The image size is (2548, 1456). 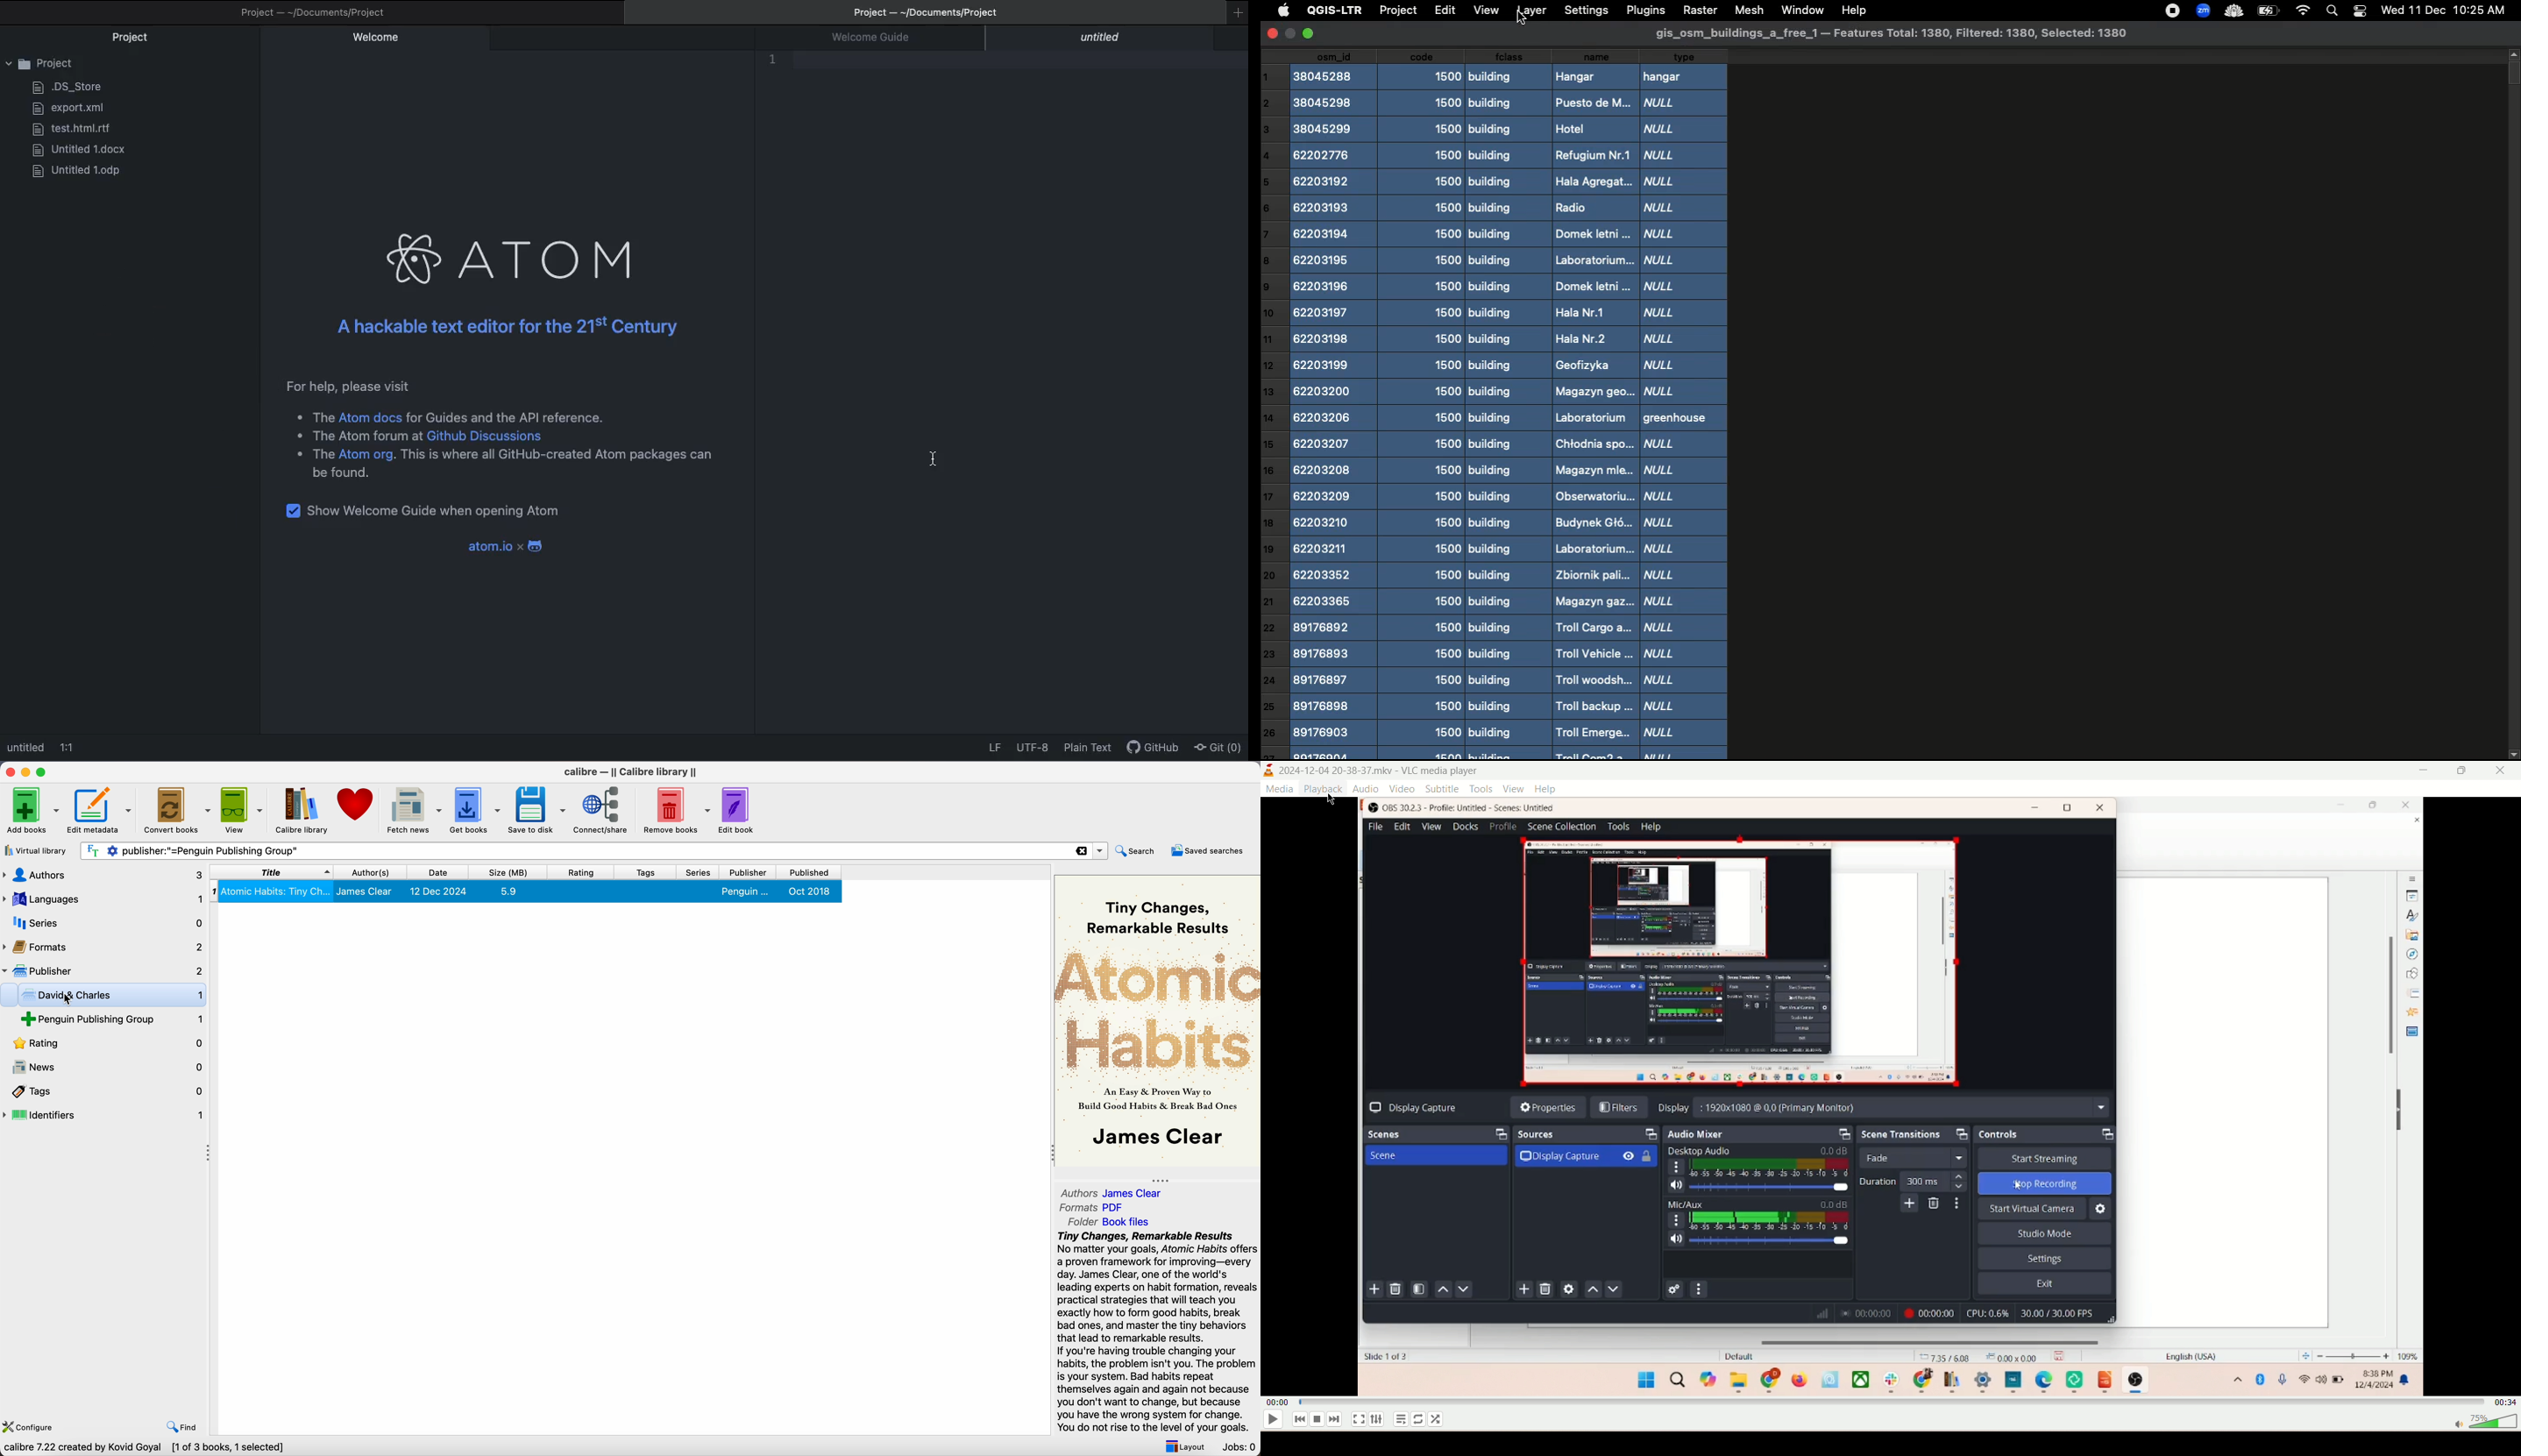 What do you see at coordinates (935, 14) in the screenshot?
I see `Project` at bounding box center [935, 14].